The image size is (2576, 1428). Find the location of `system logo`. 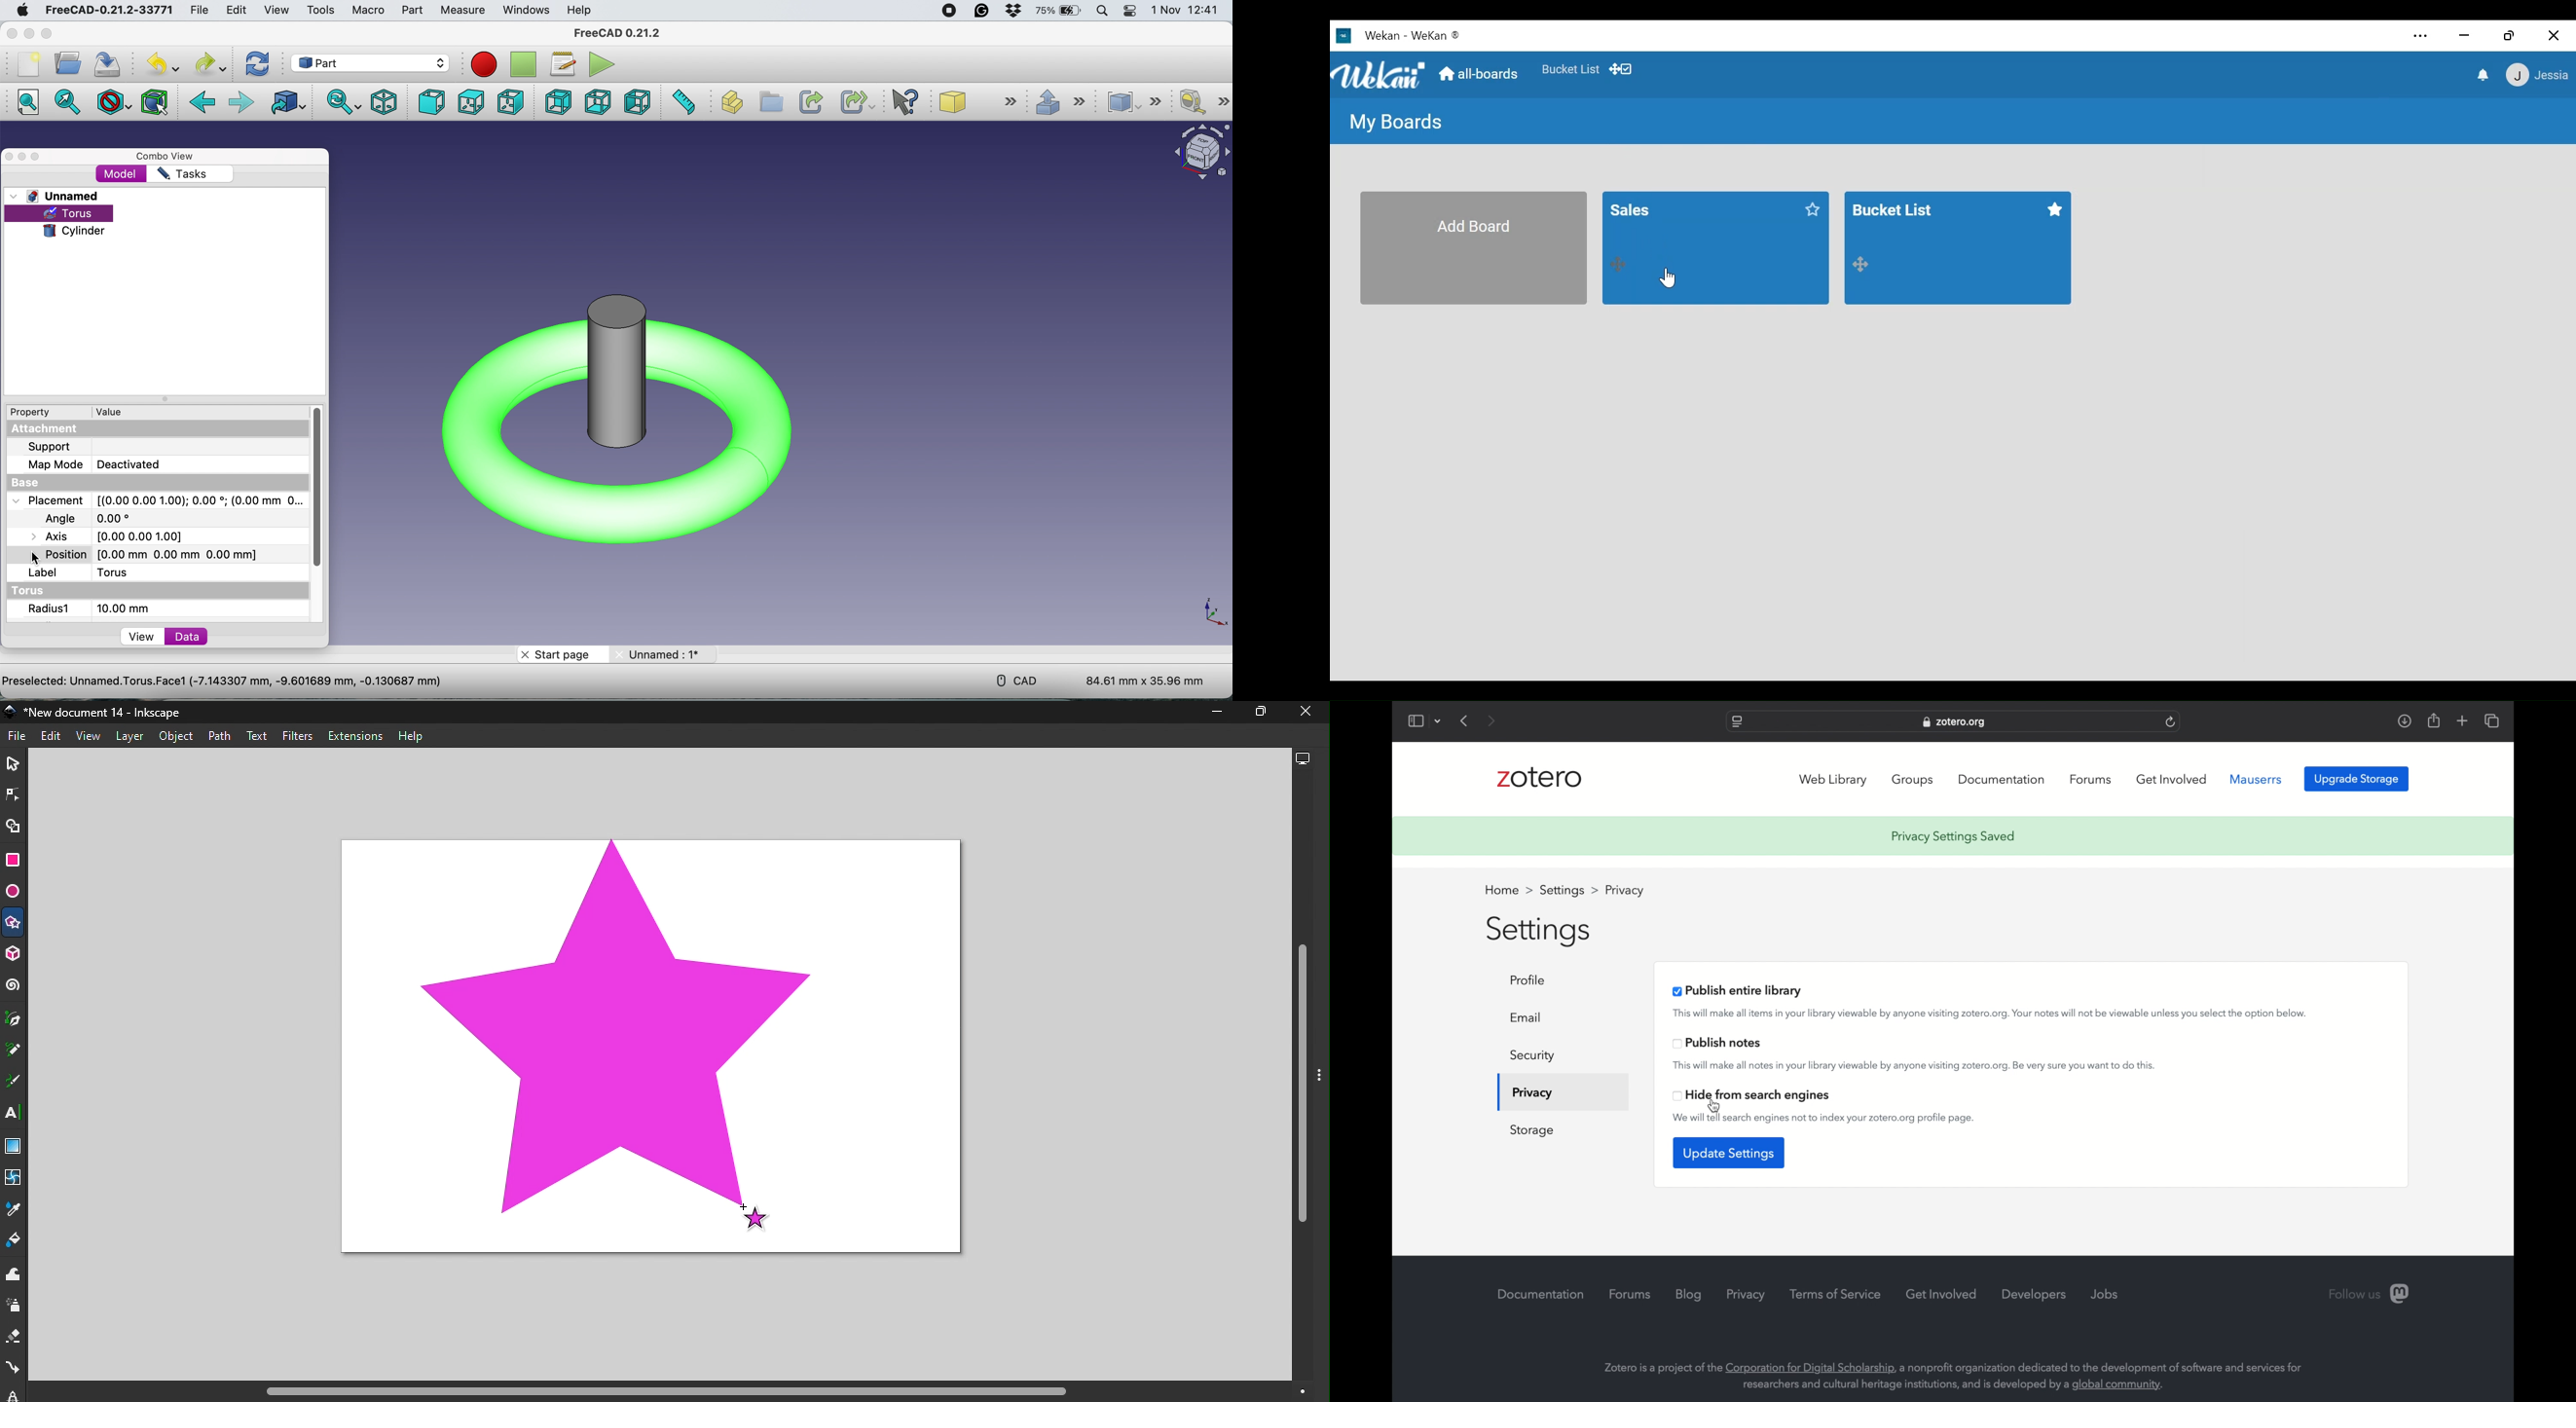

system logo is located at coordinates (23, 12).